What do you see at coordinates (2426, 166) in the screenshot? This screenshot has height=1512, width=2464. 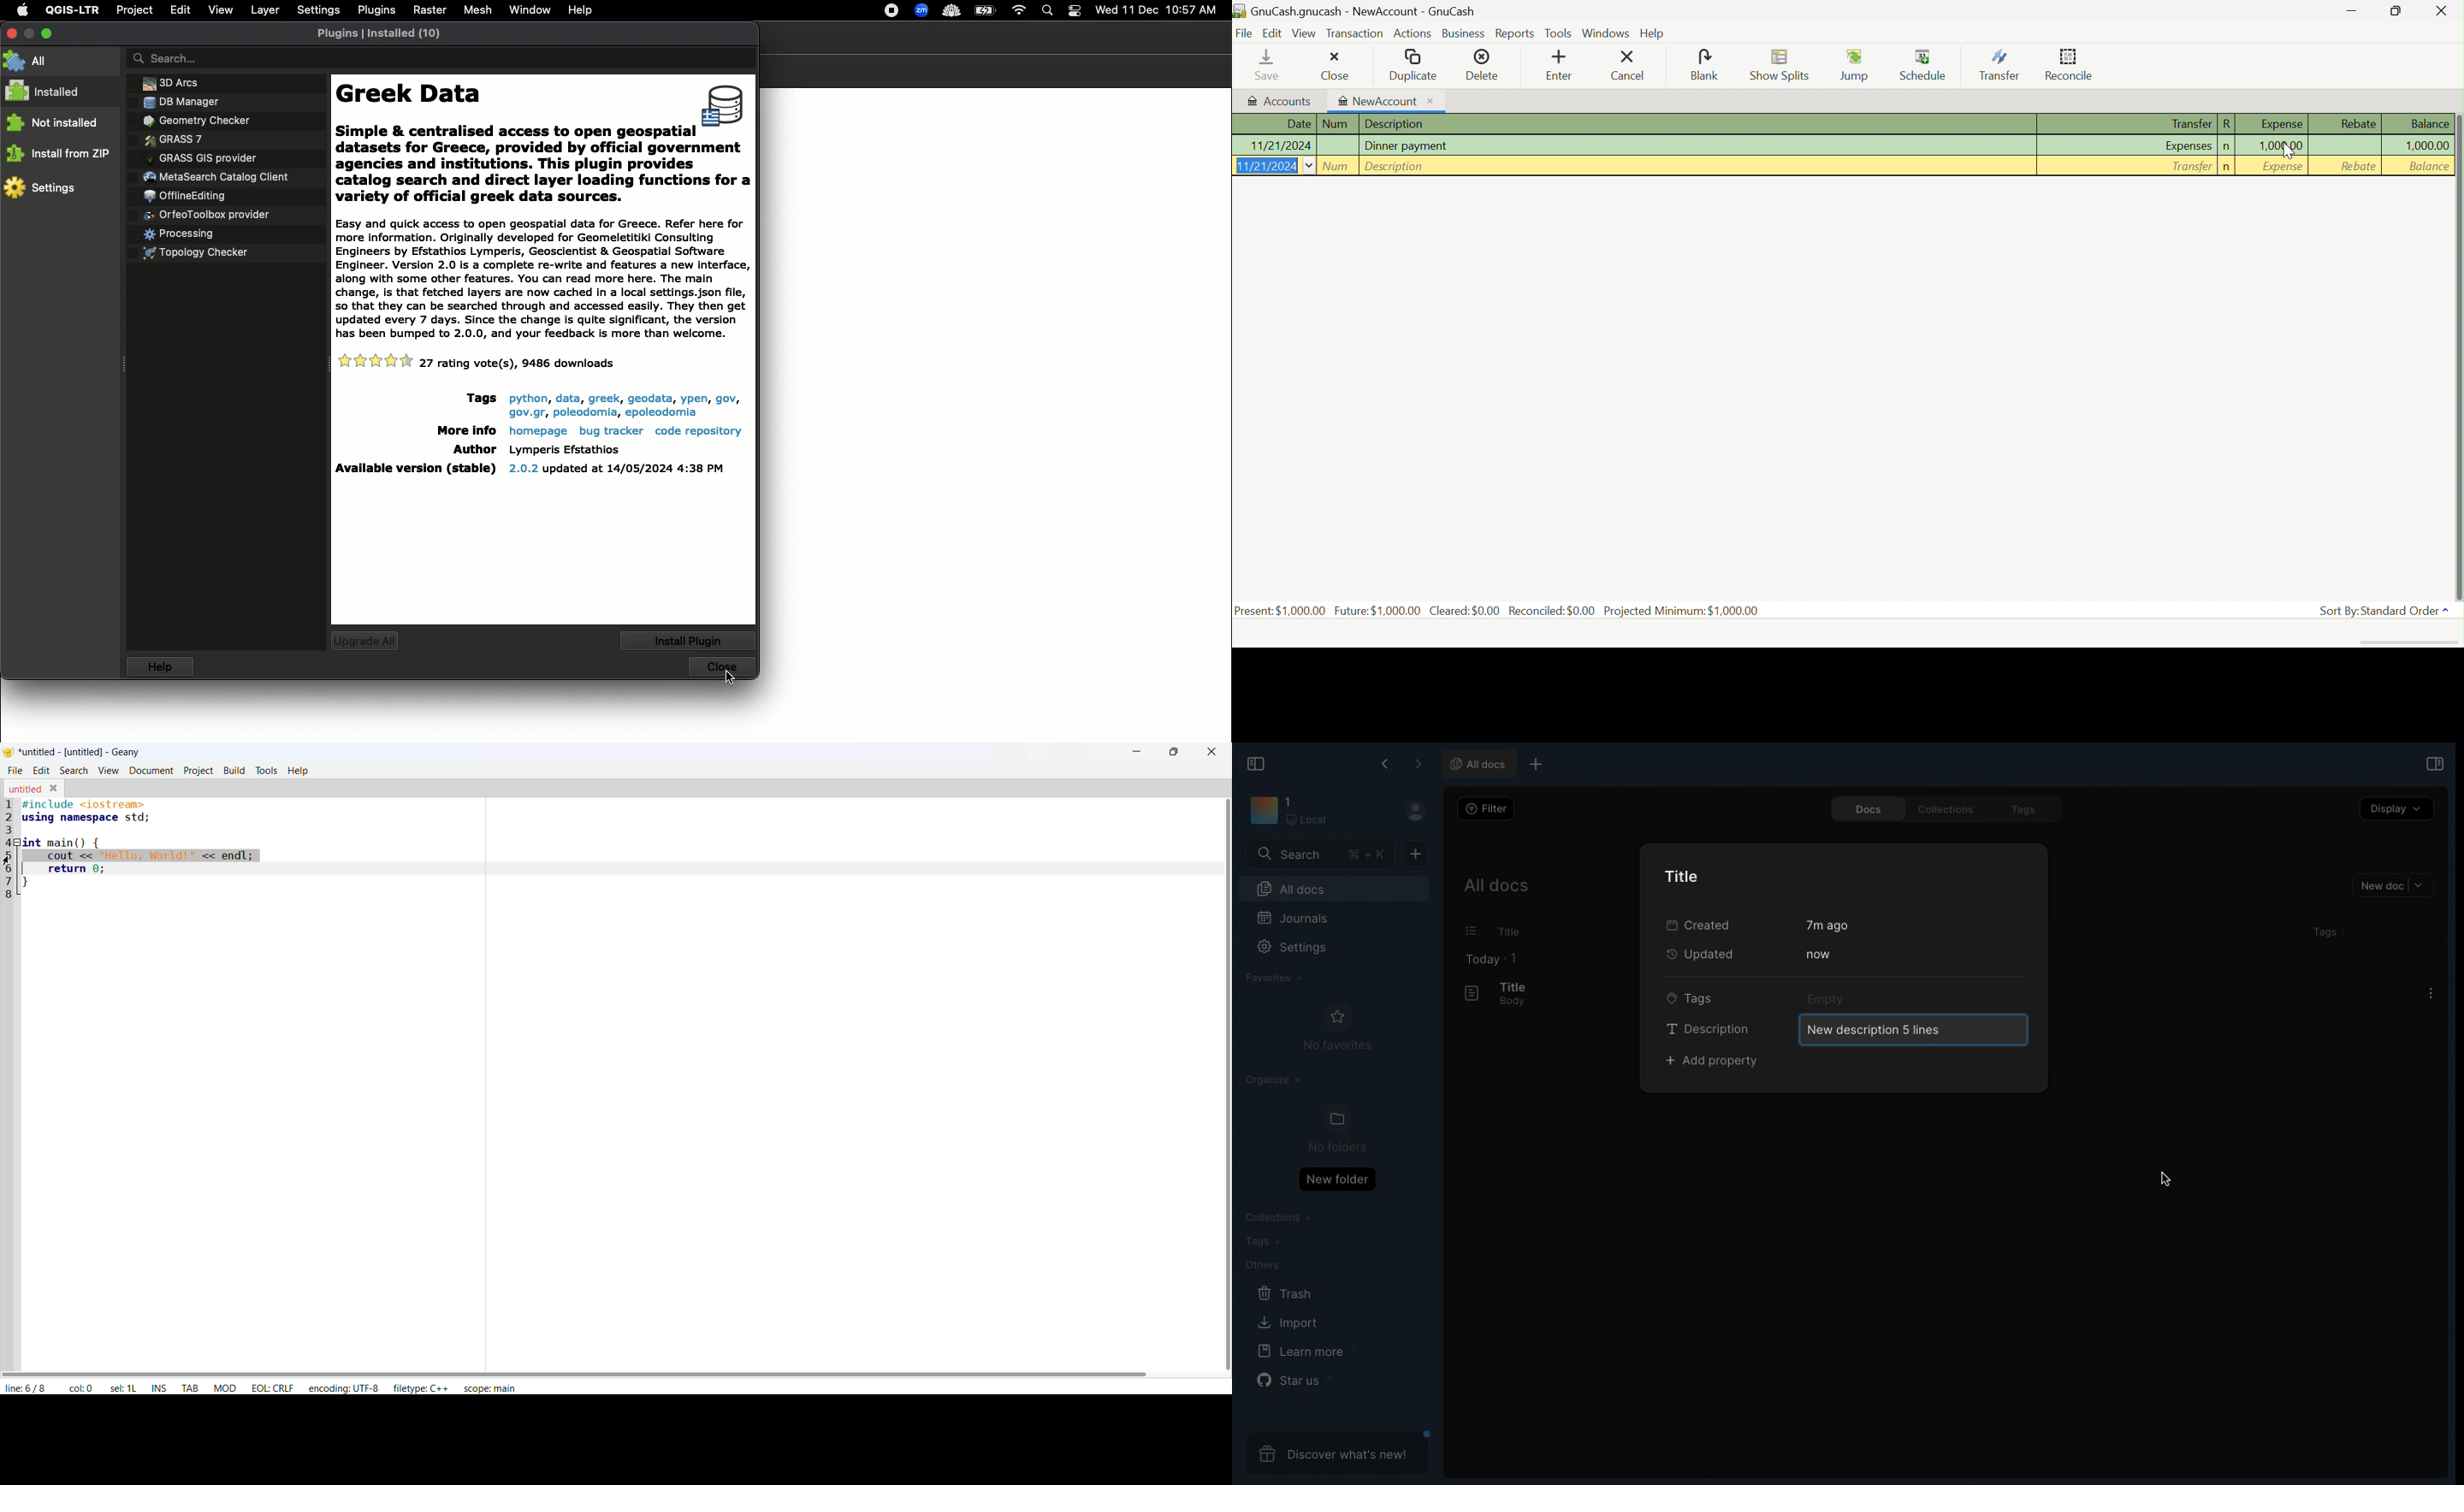 I see `Balance` at bounding box center [2426, 166].